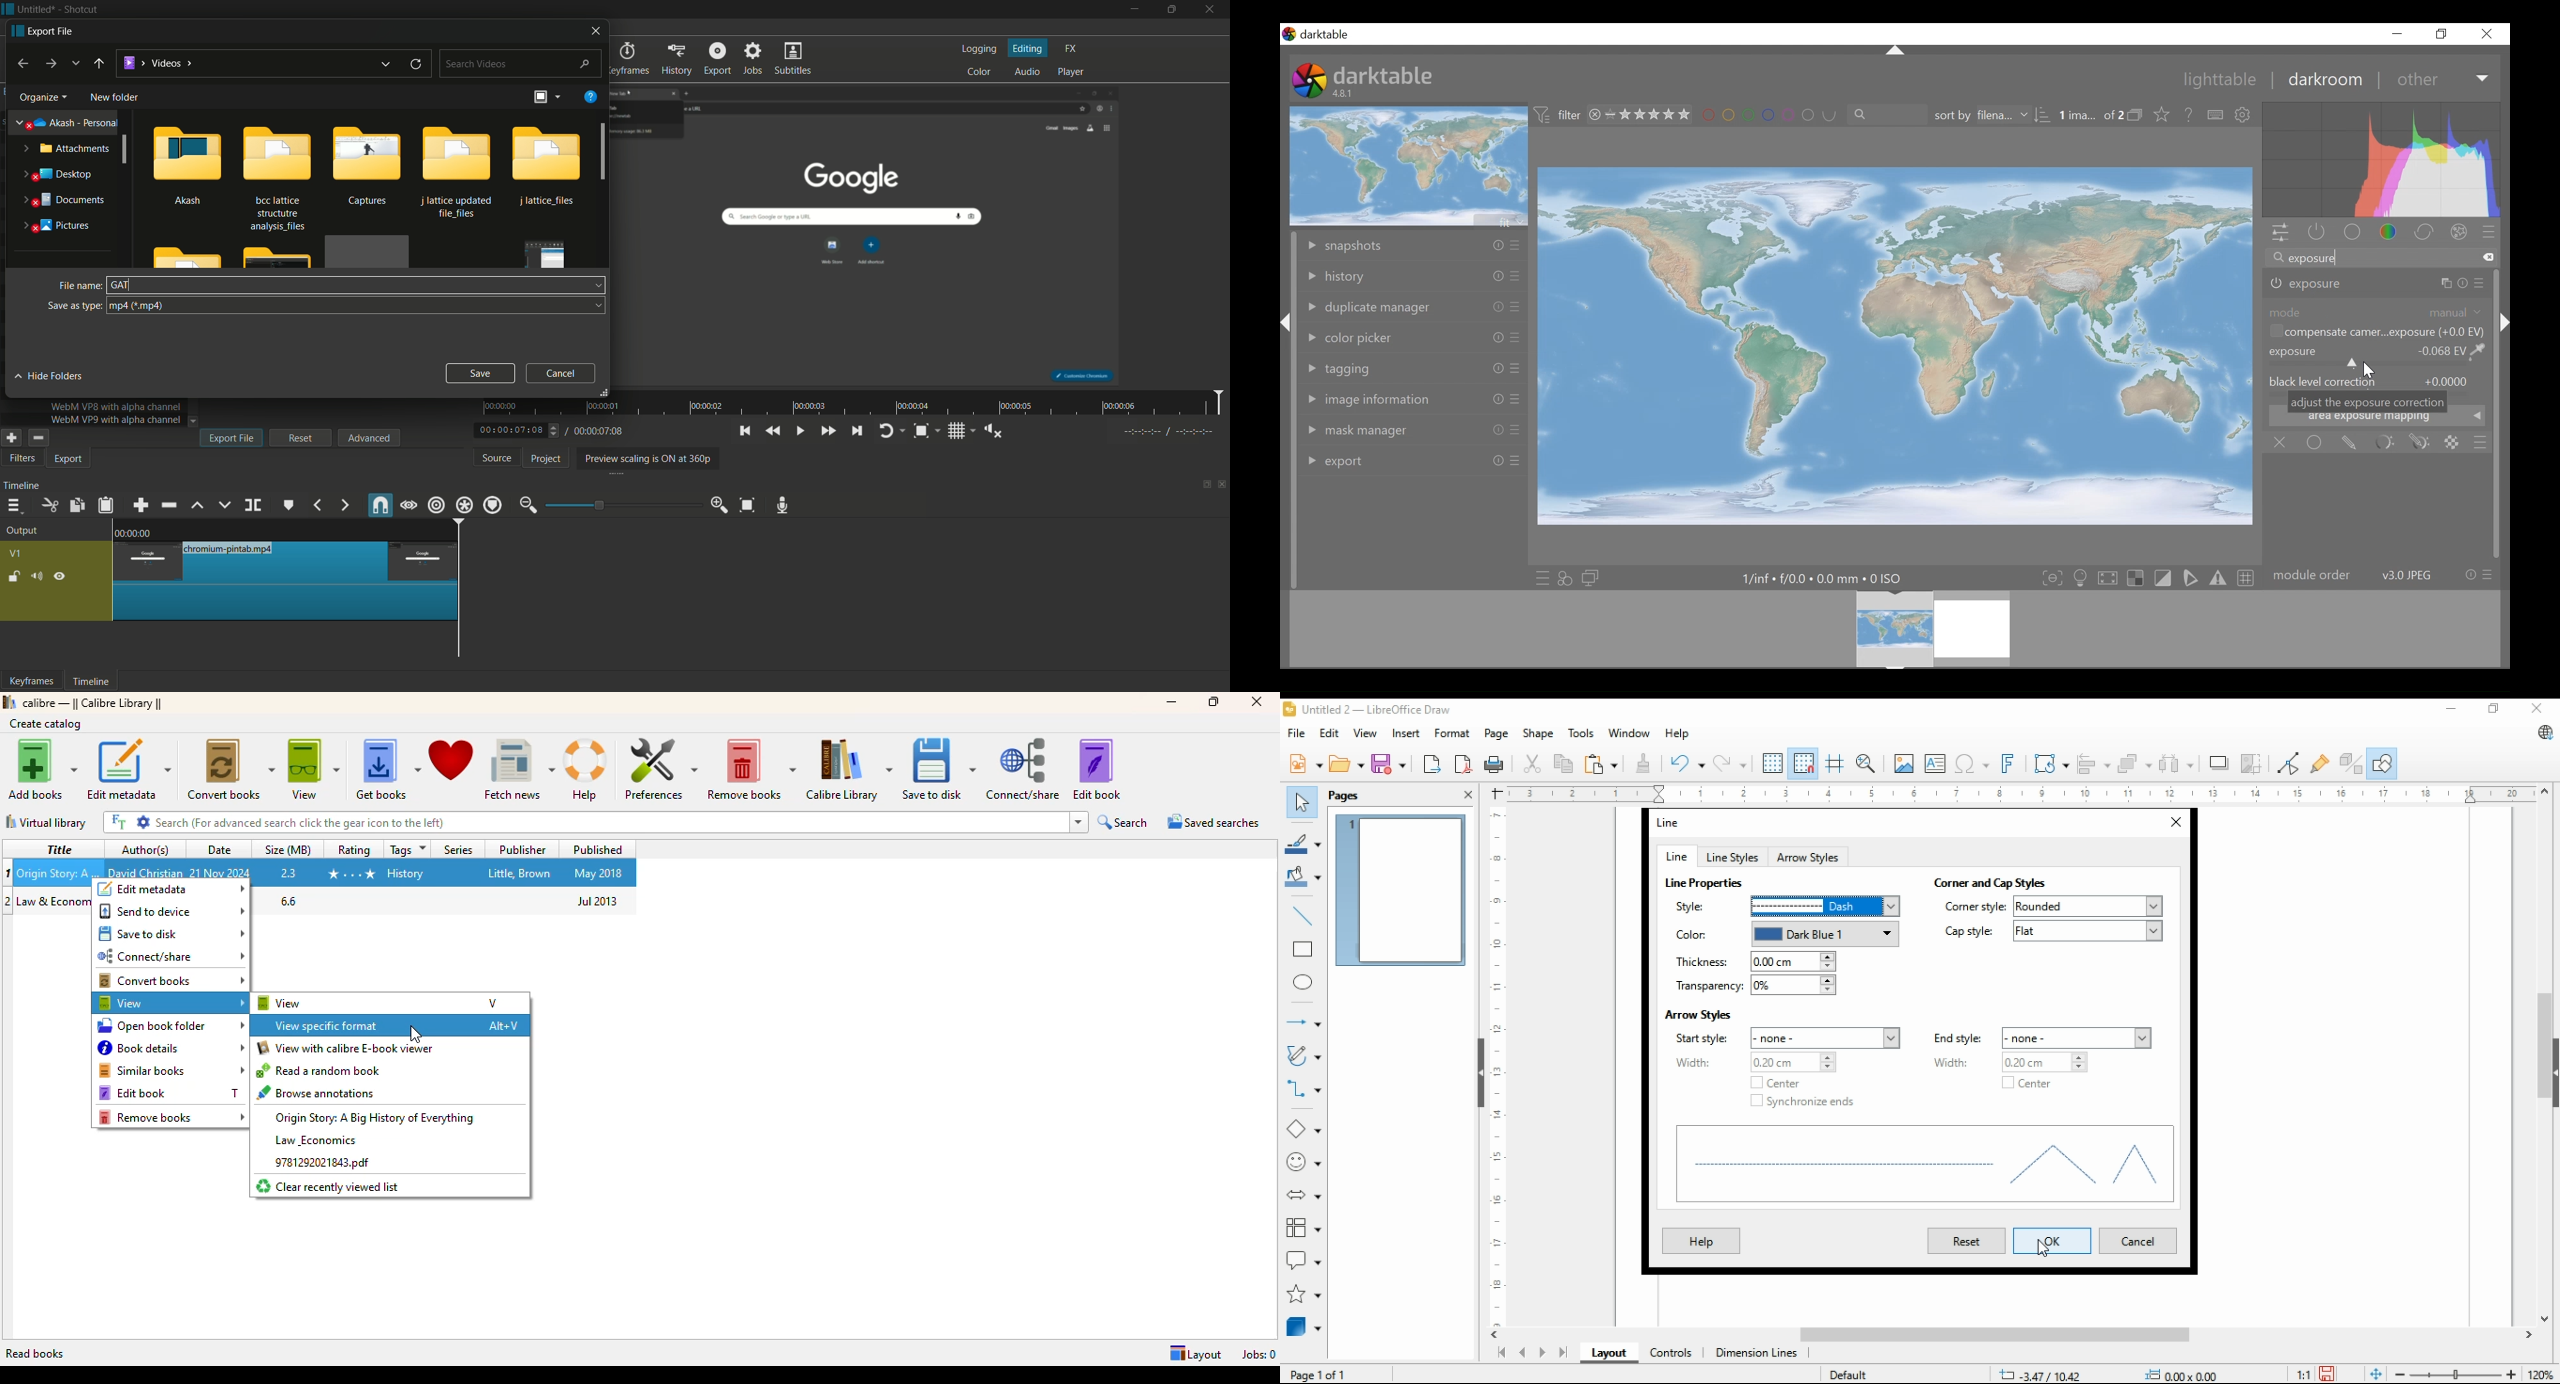 This screenshot has width=2576, height=1400. I want to click on Cursor, so click(2372, 373).